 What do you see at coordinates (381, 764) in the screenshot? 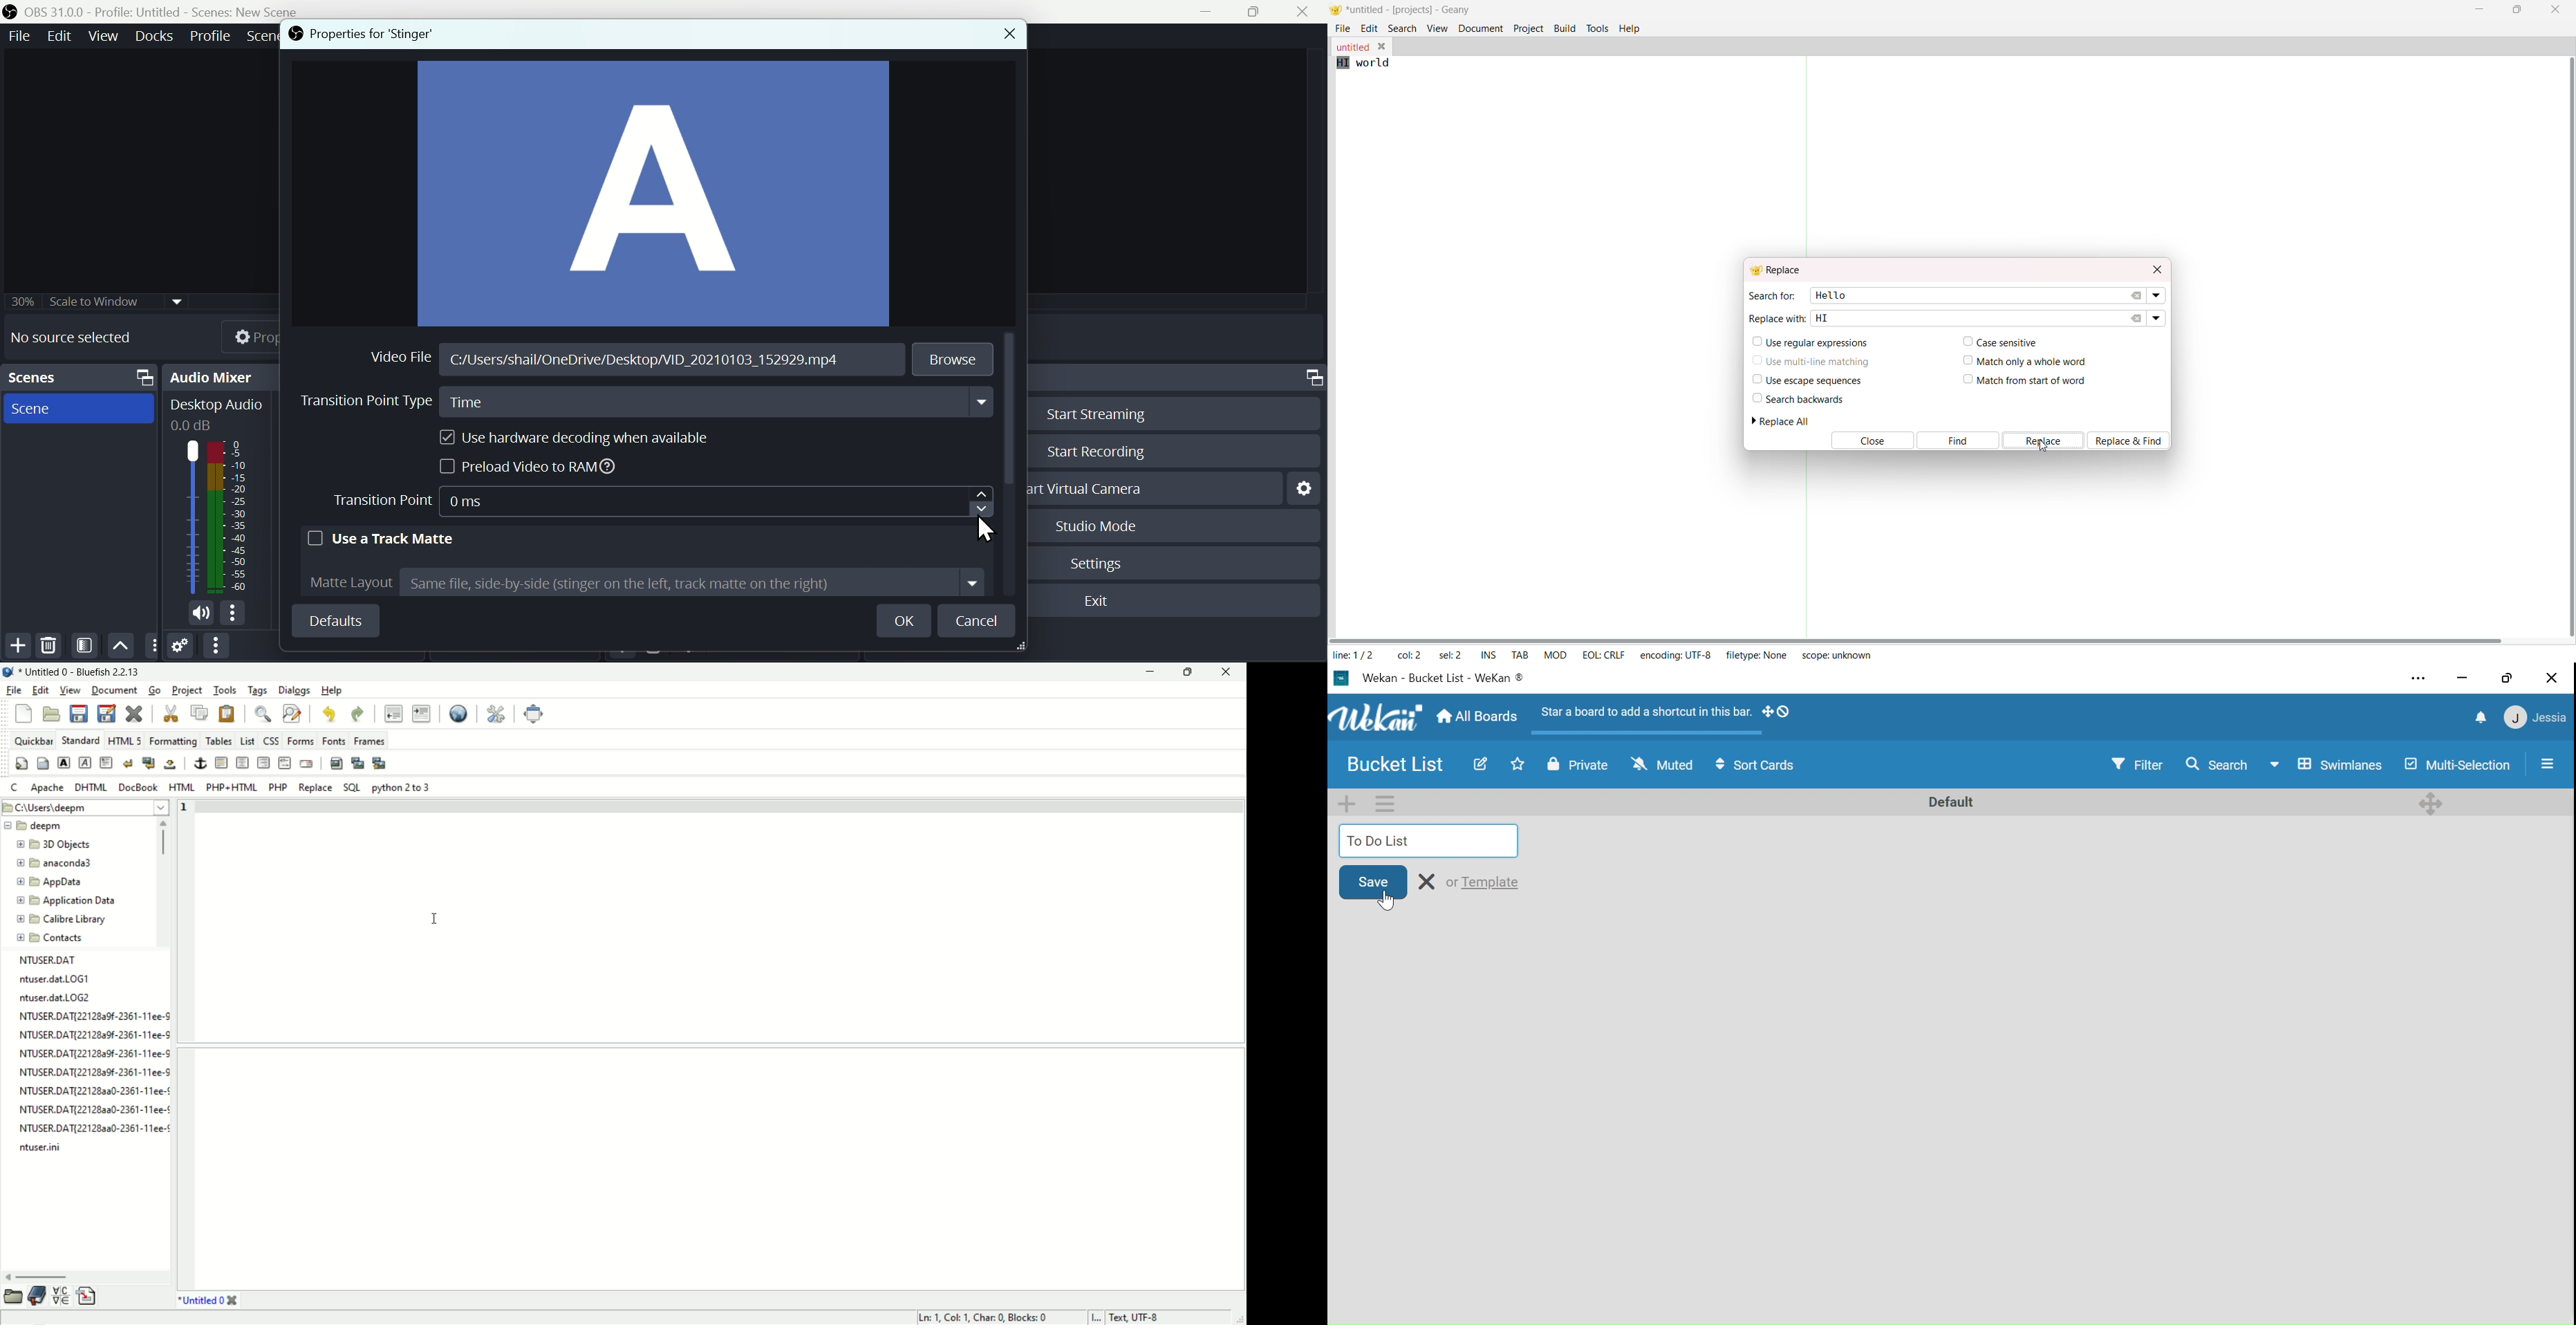
I see `multi thumbnail` at bounding box center [381, 764].